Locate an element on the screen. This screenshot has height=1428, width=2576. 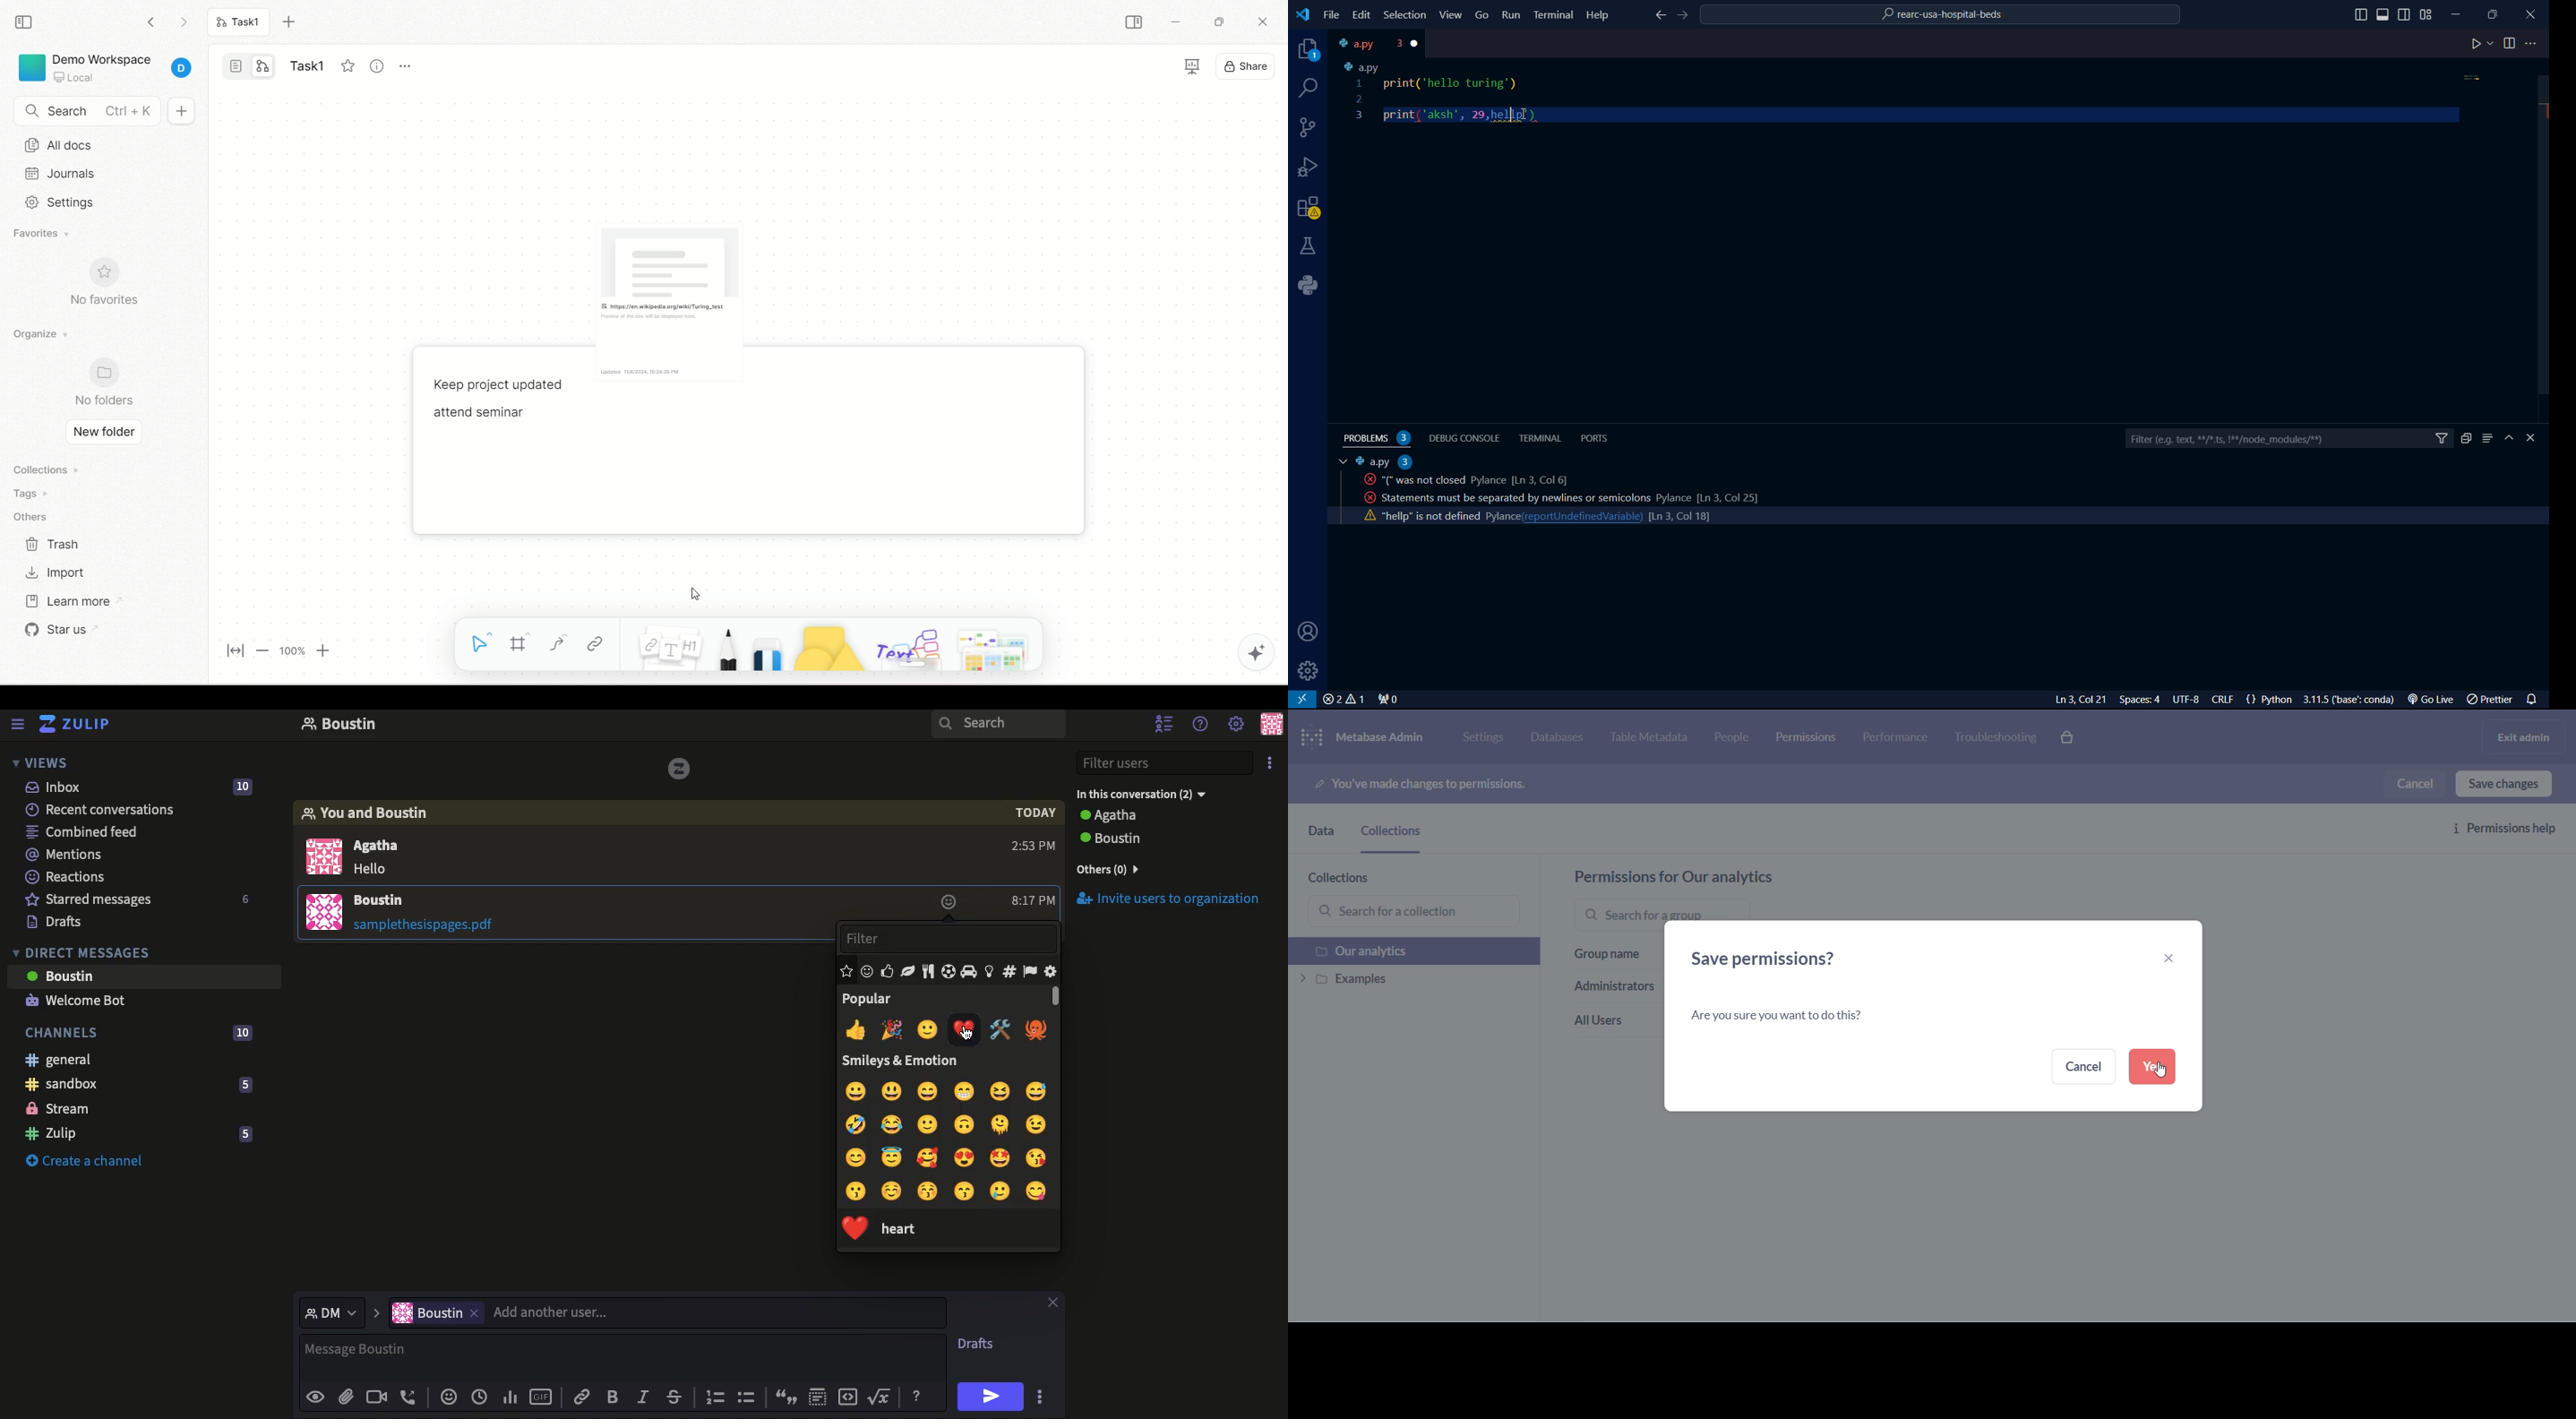
ROFL is located at coordinates (858, 1123).